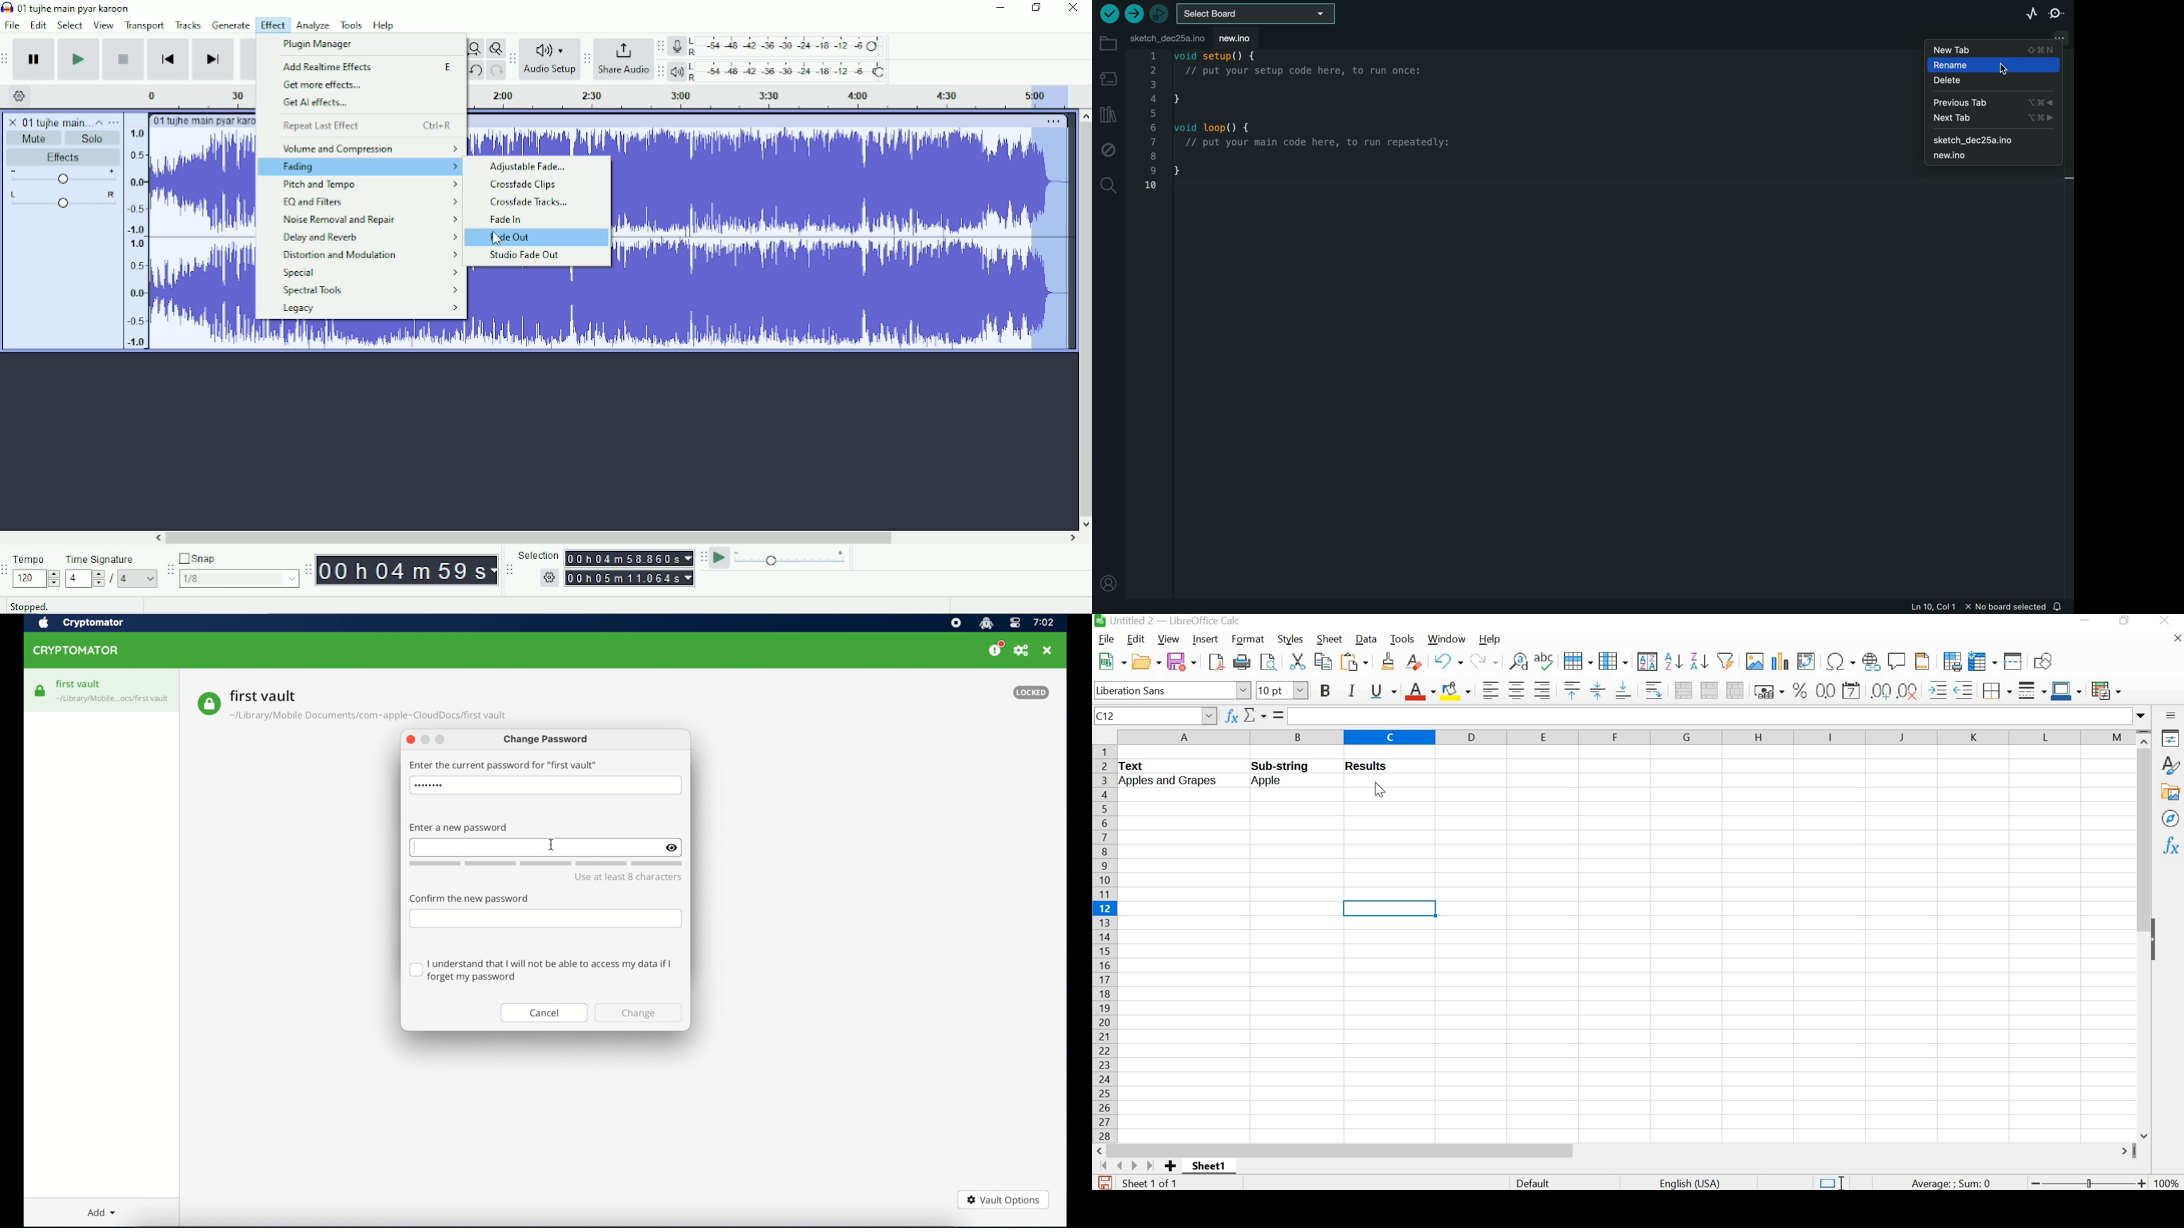 This screenshot has width=2184, height=1232. I want to click on move to next sheet buttons, so click(1128, 1166).